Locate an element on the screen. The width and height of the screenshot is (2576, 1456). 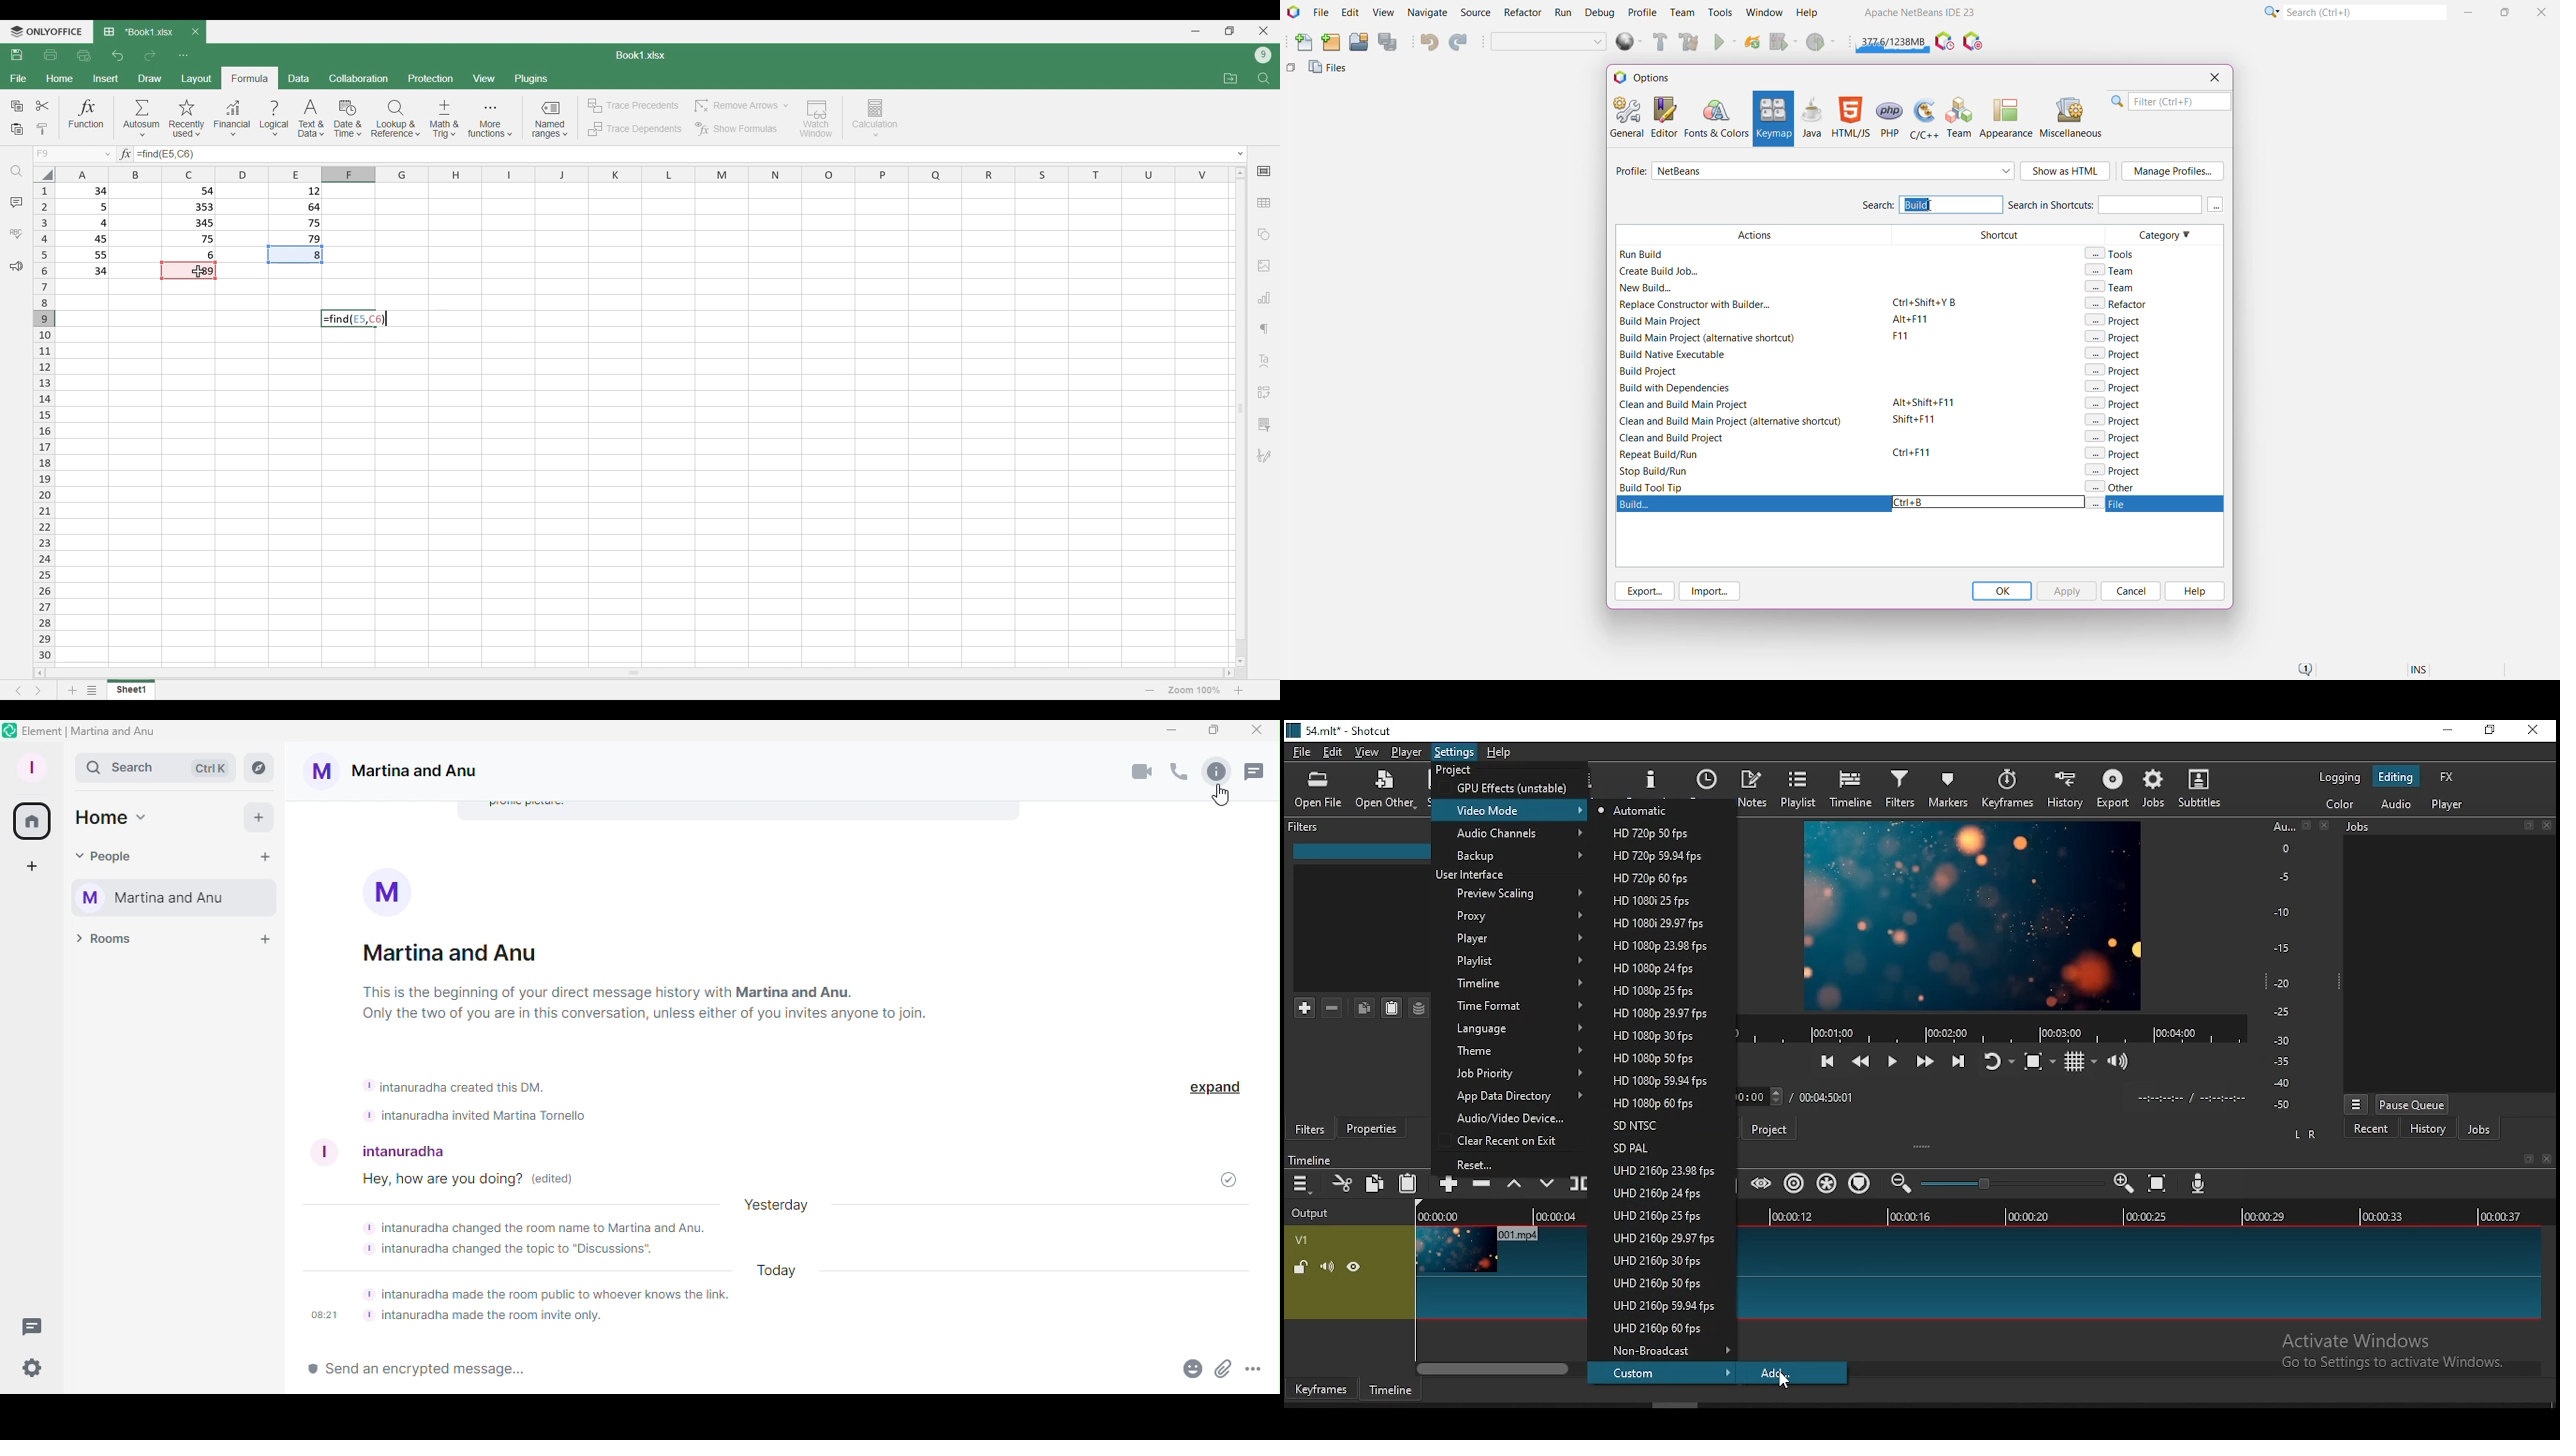
Bot messages is located at coordinates (769, 1267).